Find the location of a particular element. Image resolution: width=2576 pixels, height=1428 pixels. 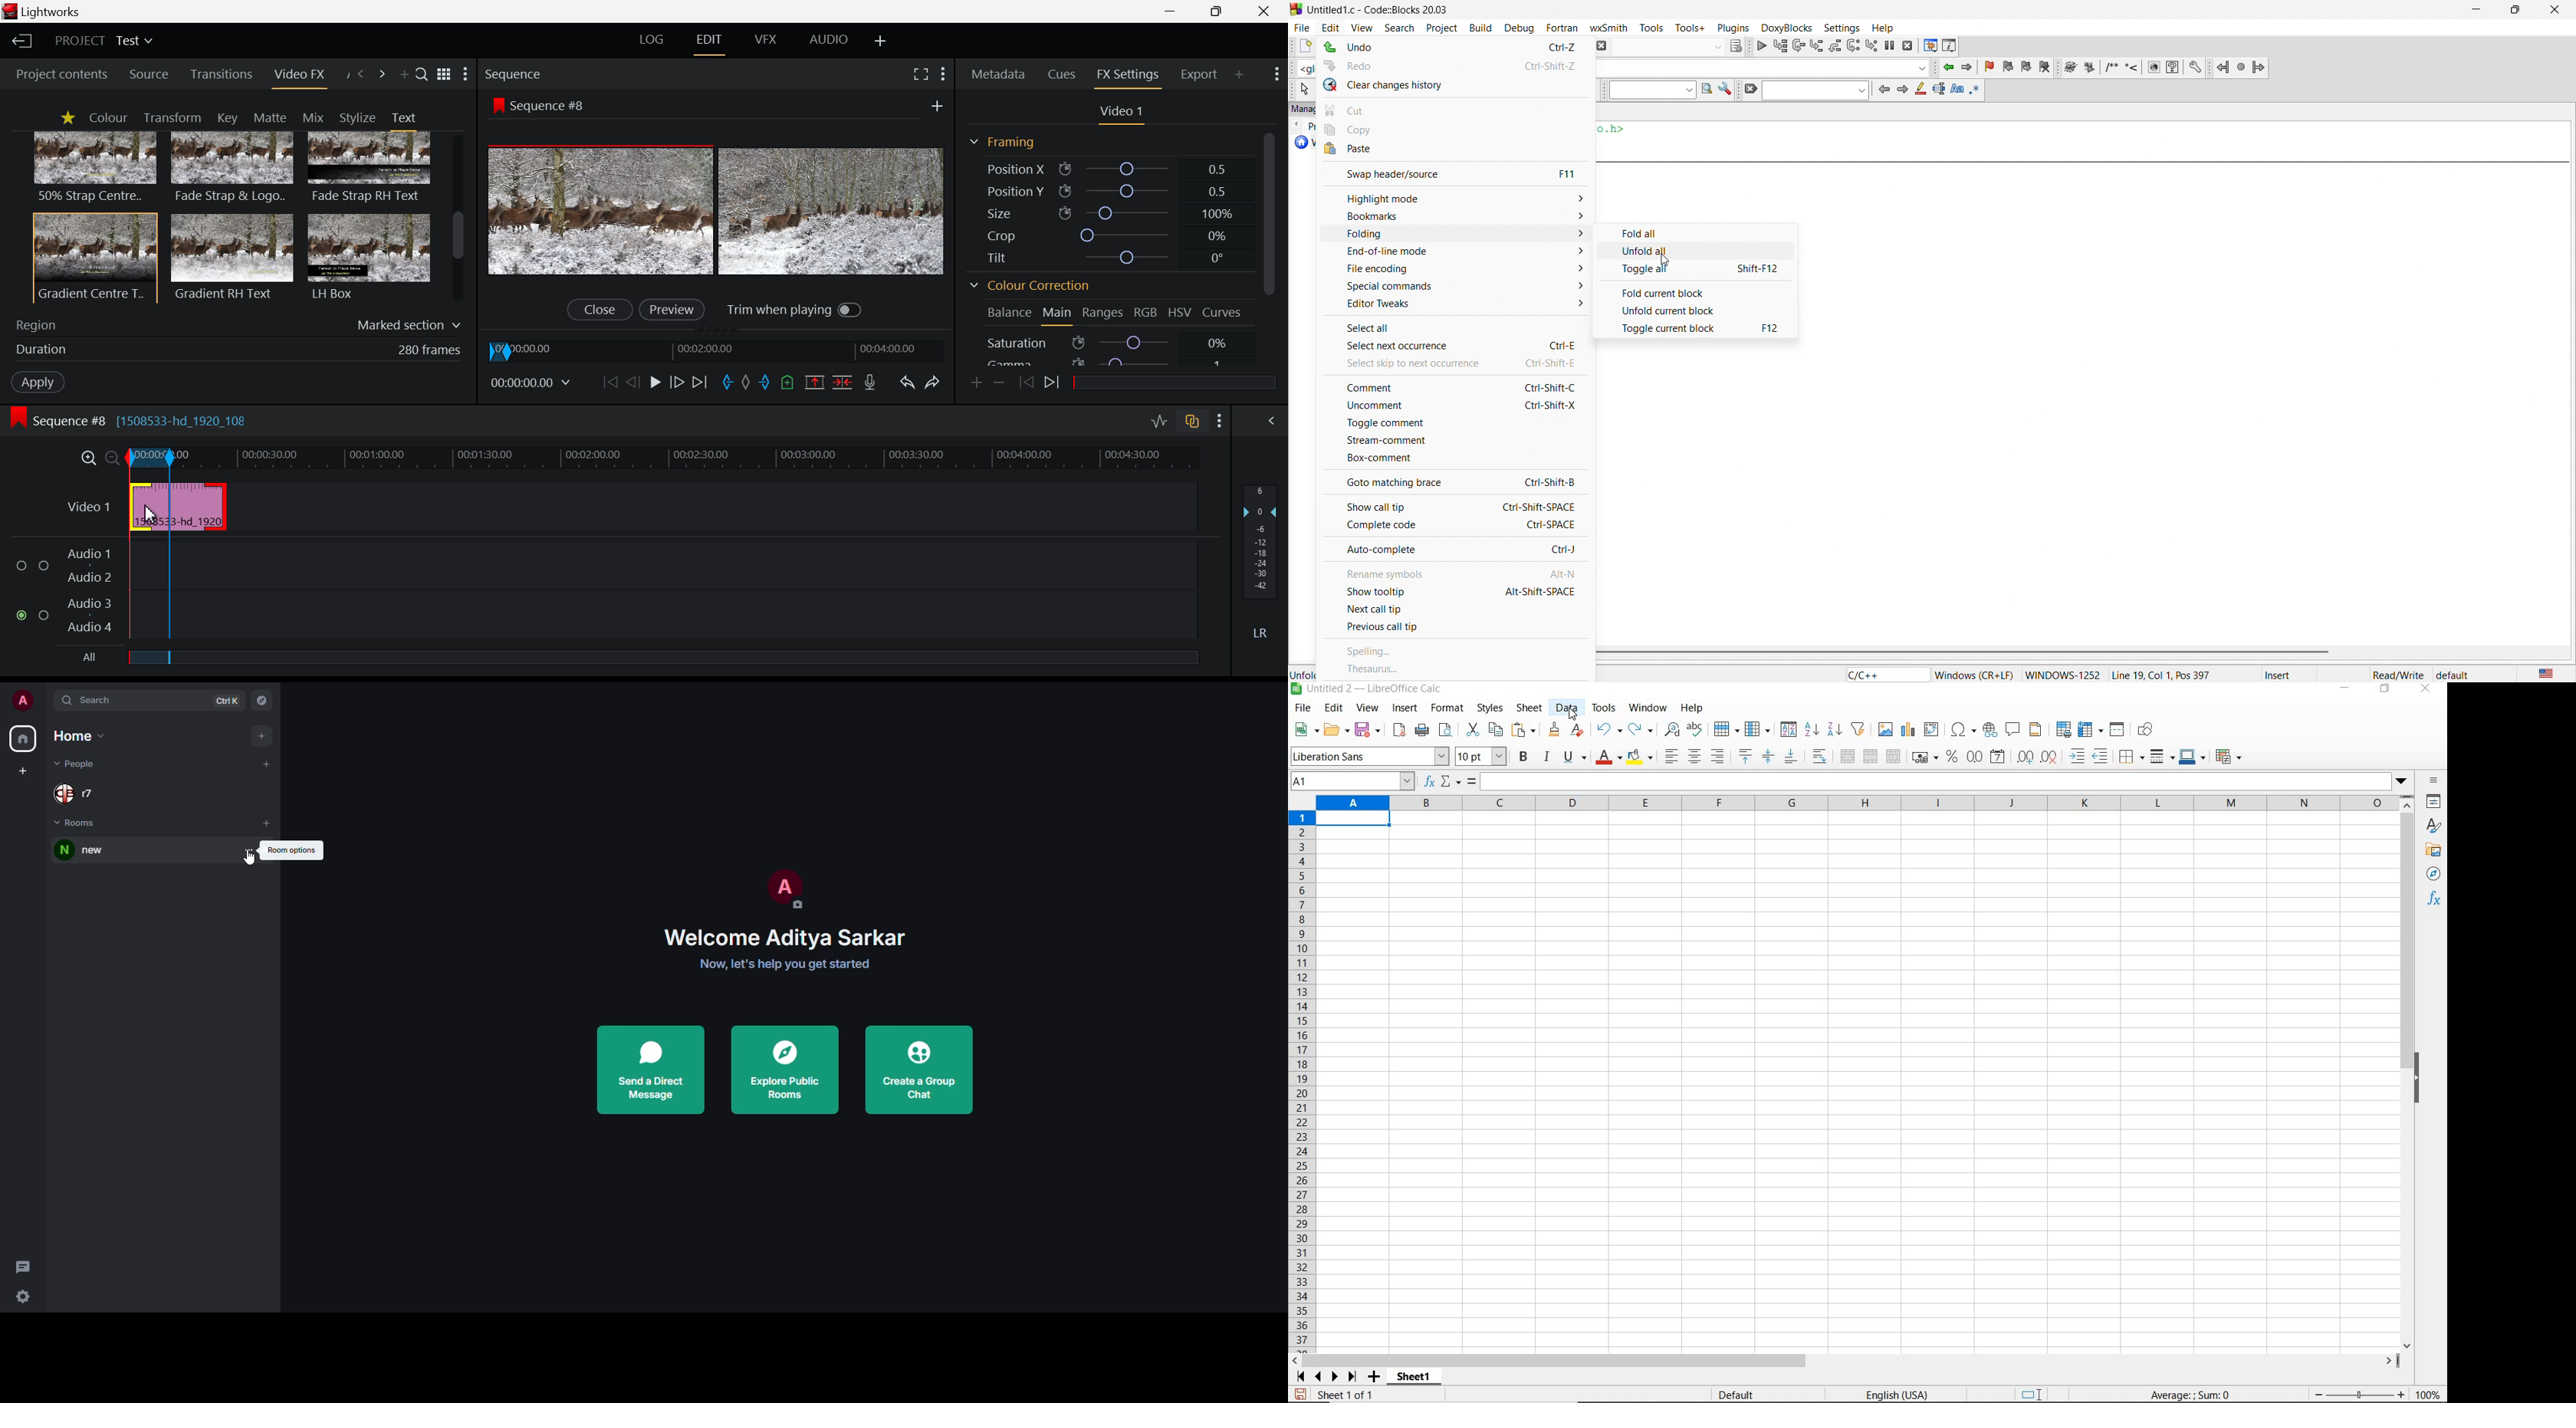

ctrl K is located at coordinates (227, 700).